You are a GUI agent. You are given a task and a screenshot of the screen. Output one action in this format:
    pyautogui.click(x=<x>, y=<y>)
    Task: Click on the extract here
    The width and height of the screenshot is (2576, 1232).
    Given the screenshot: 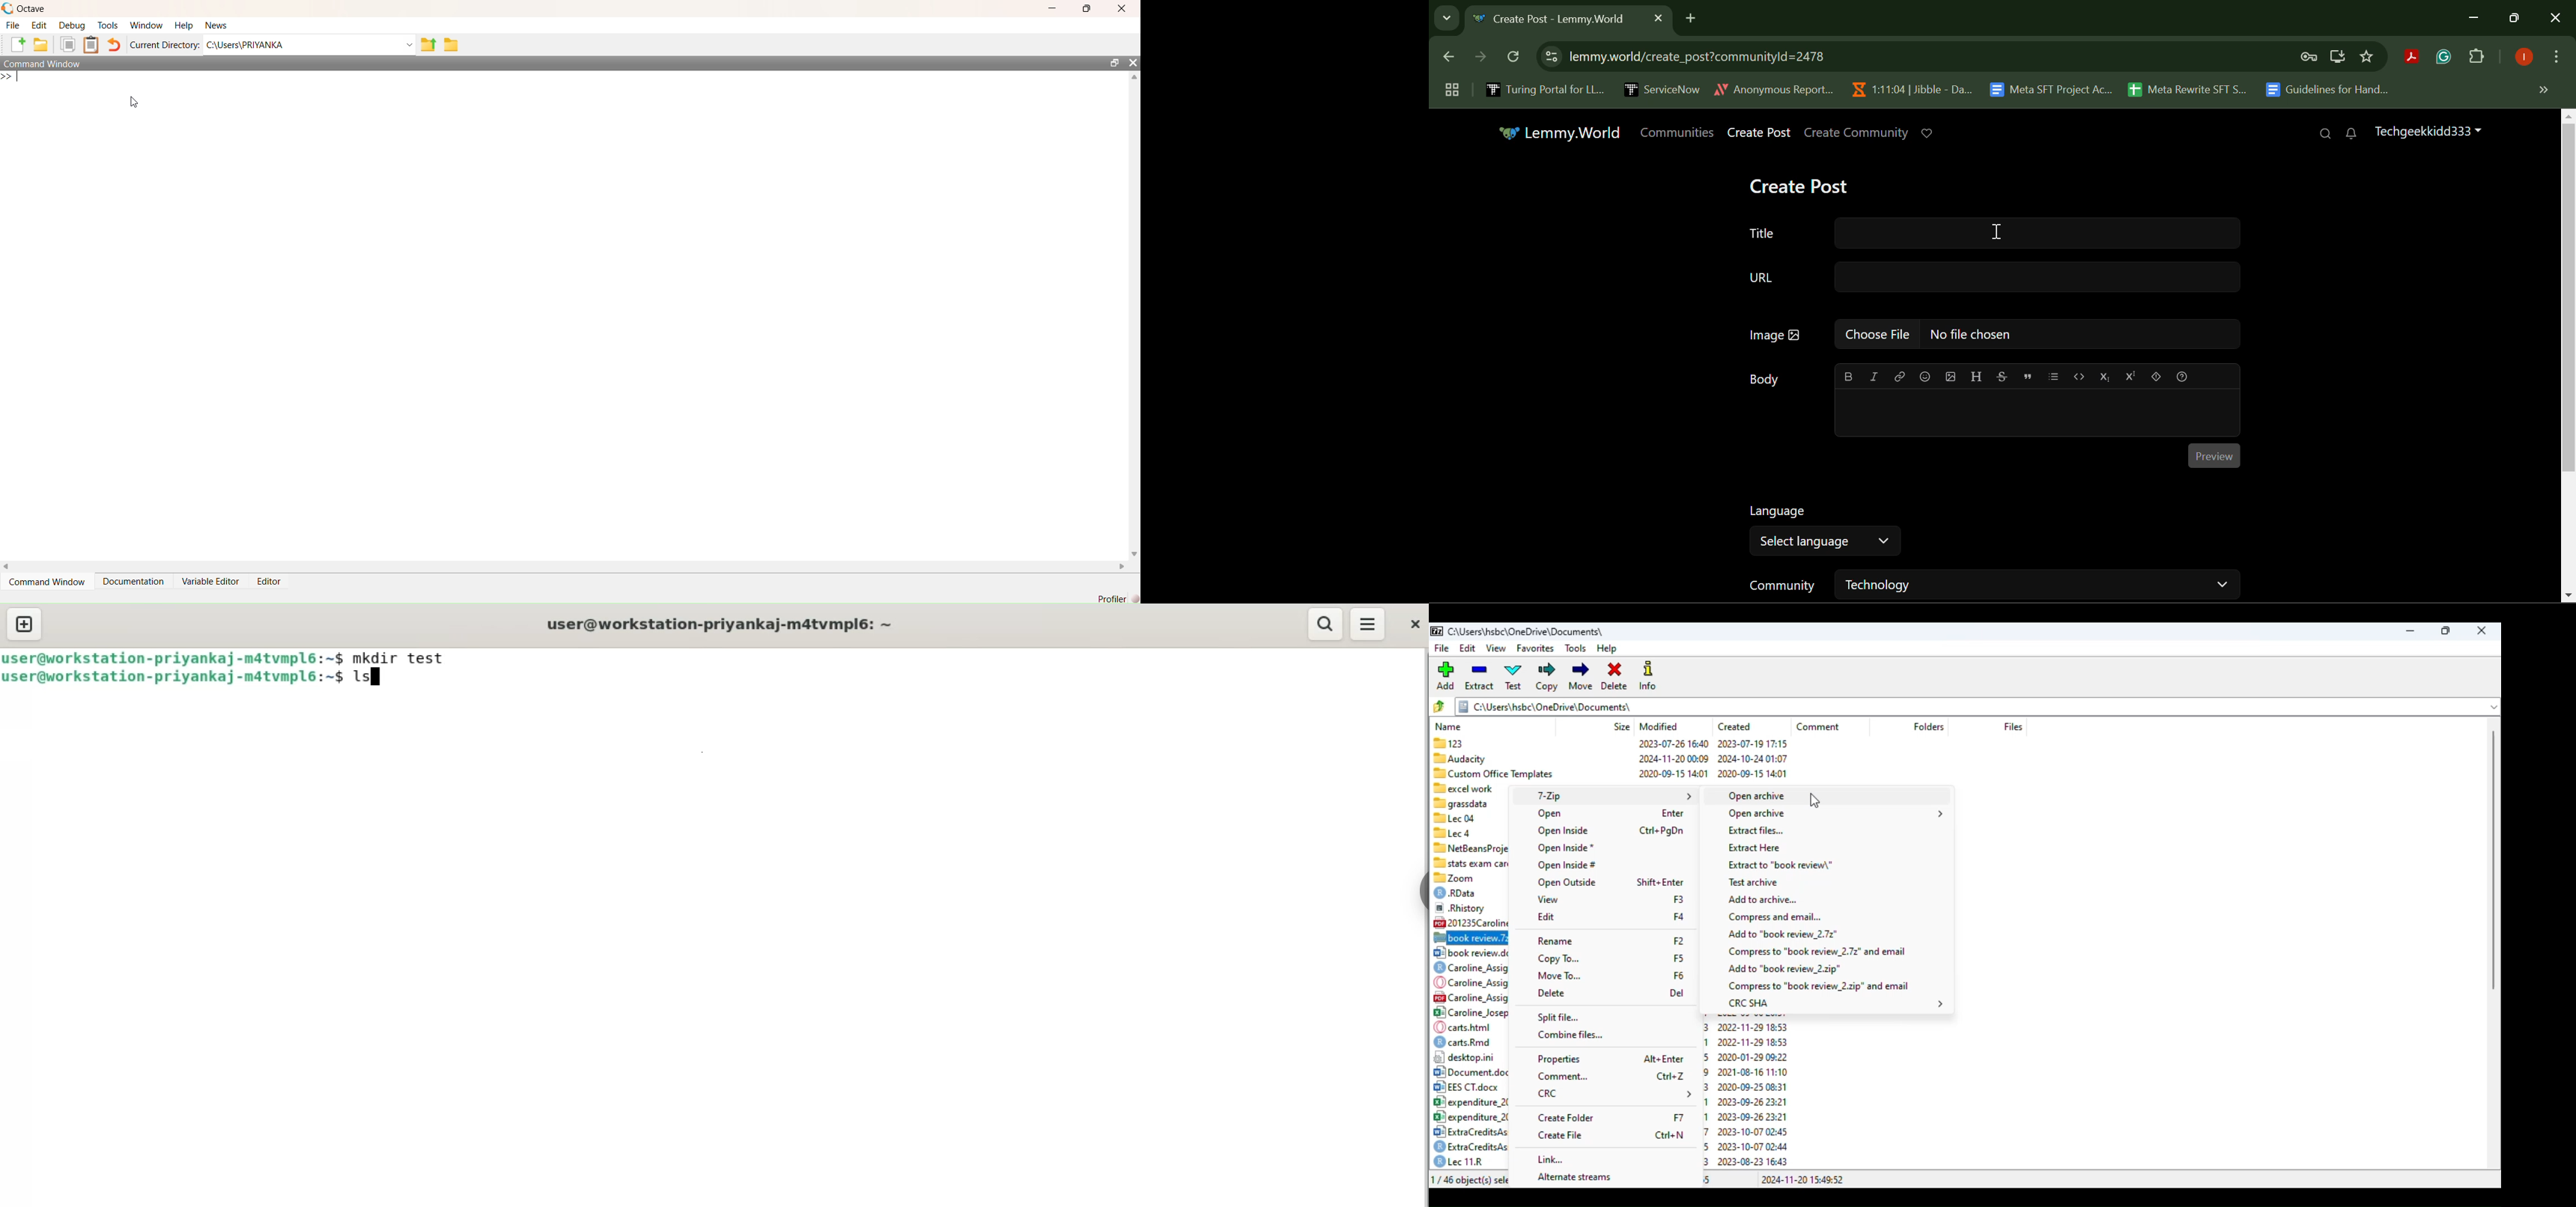 What is the action you would take?
    pyautogui.click(x=1753, y=848)
    